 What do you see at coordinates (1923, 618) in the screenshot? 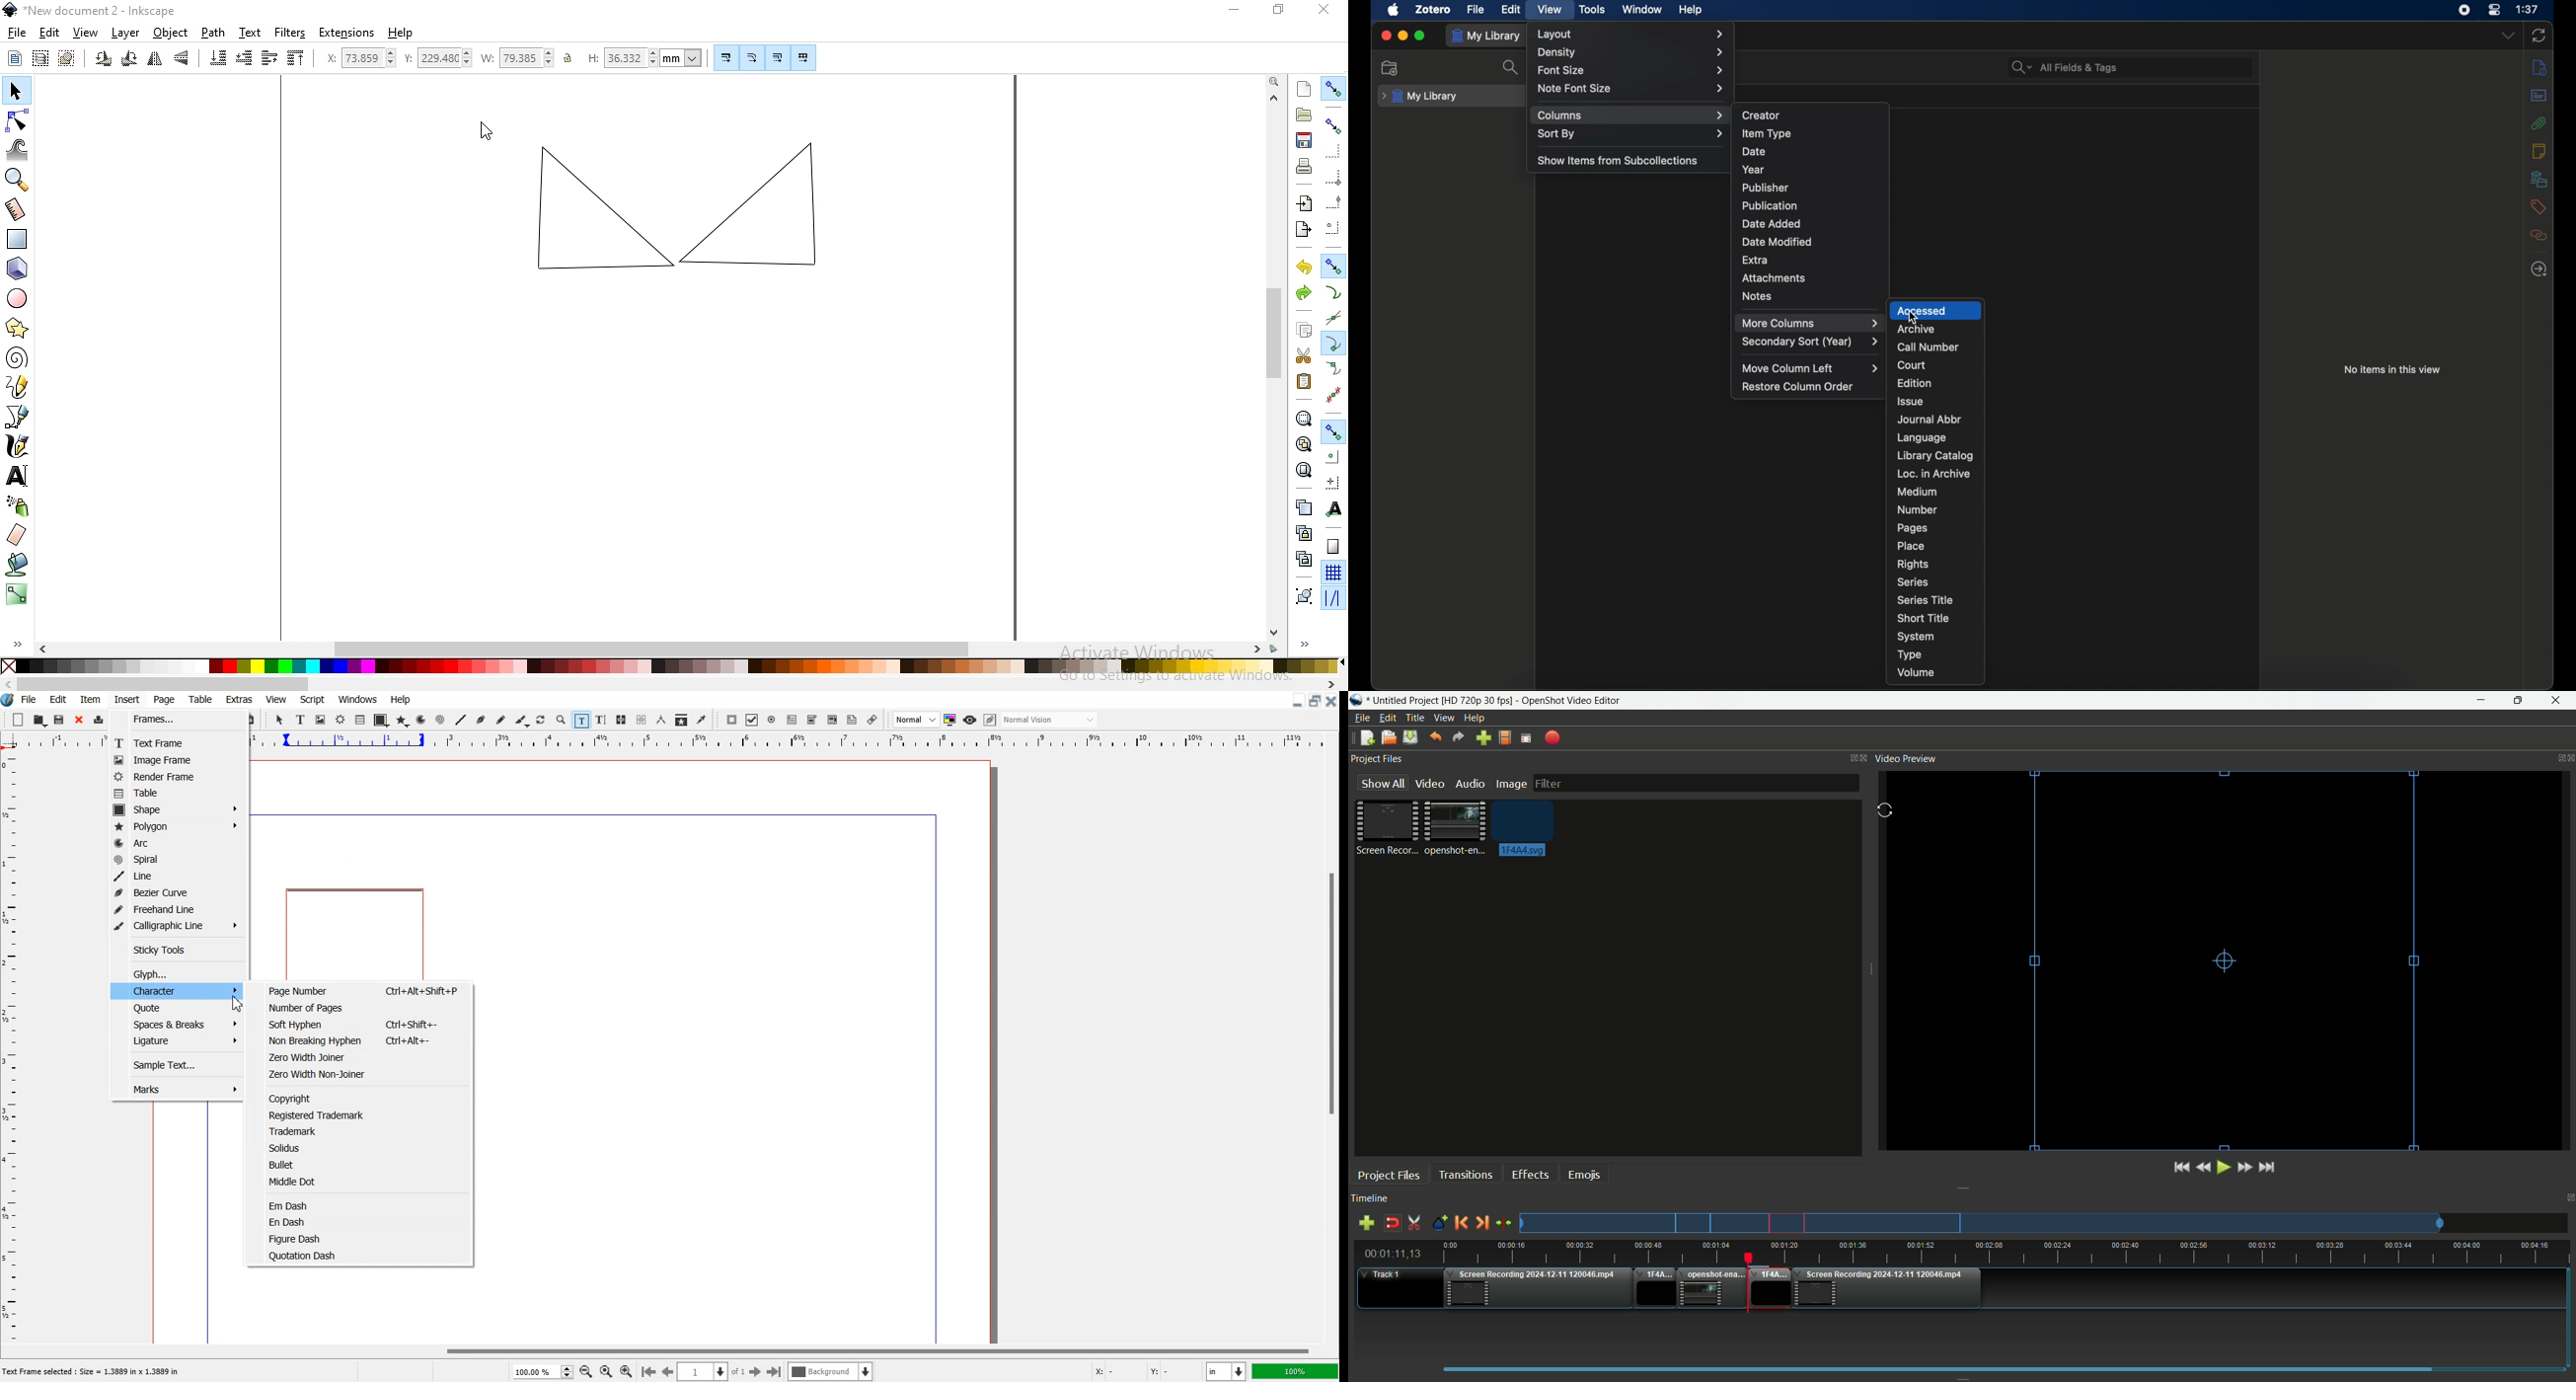
I see `short title` at bounding box center [1923, 618].